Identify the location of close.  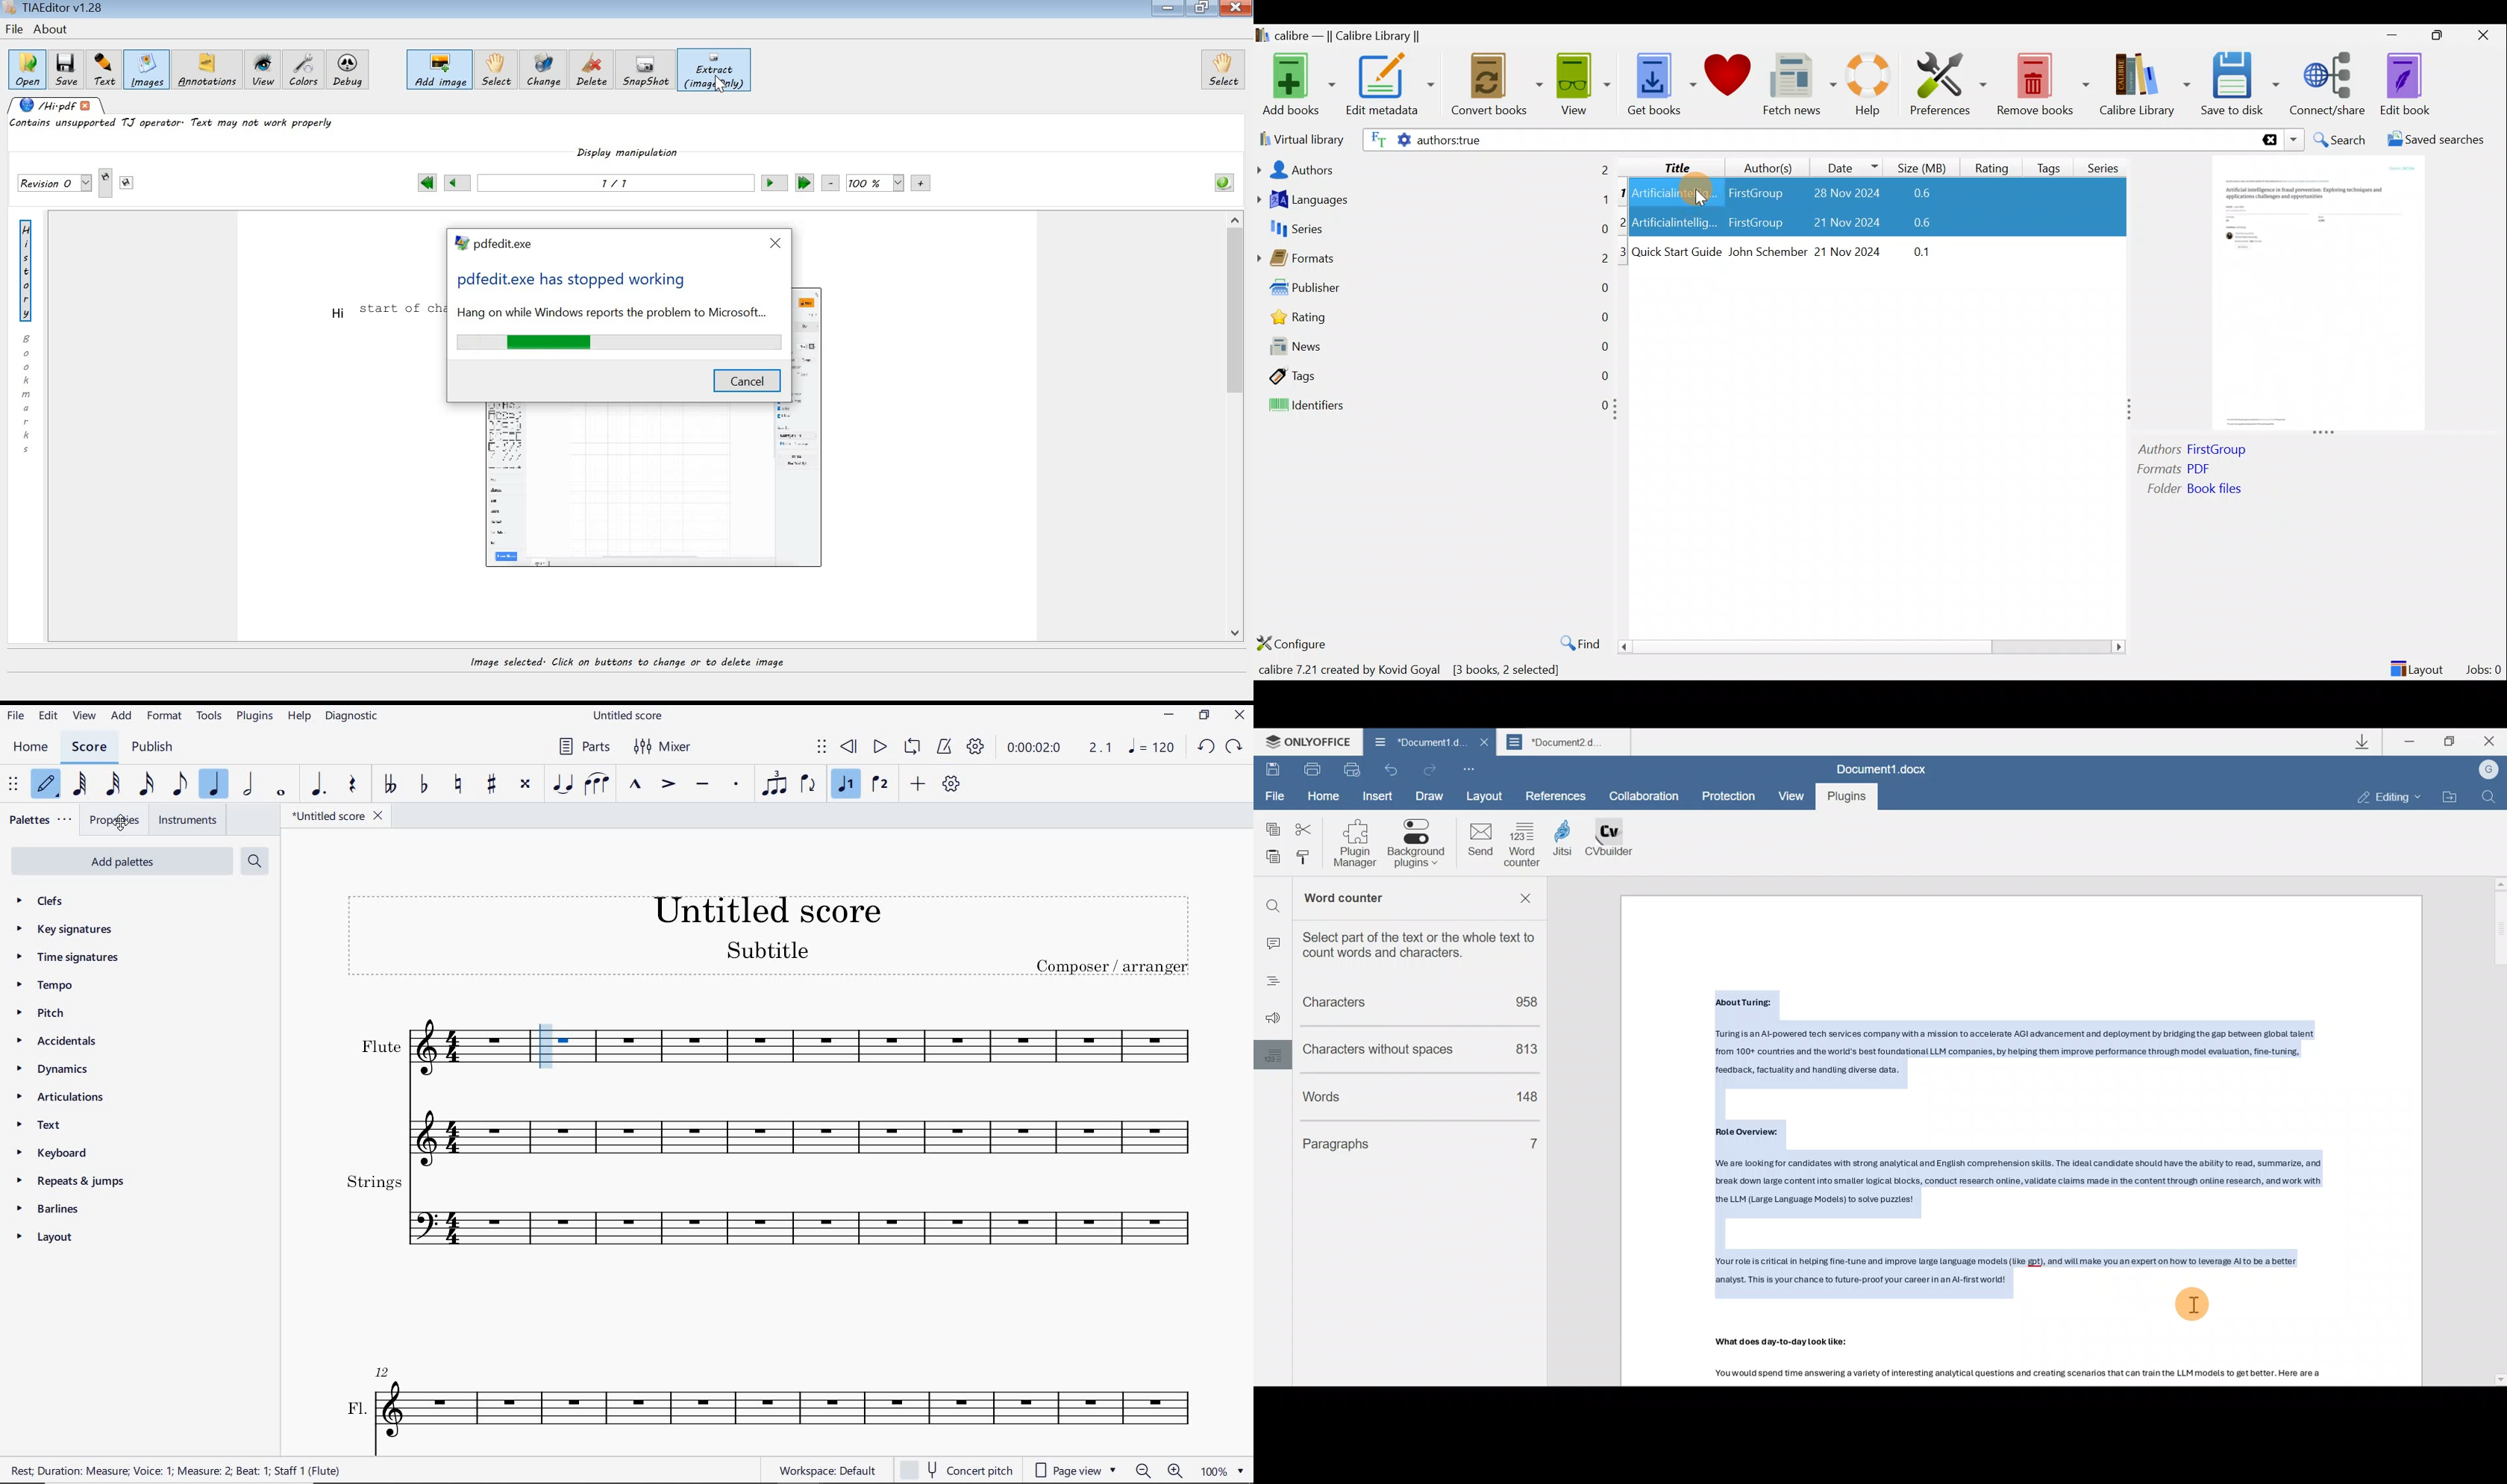
(1239, 716).